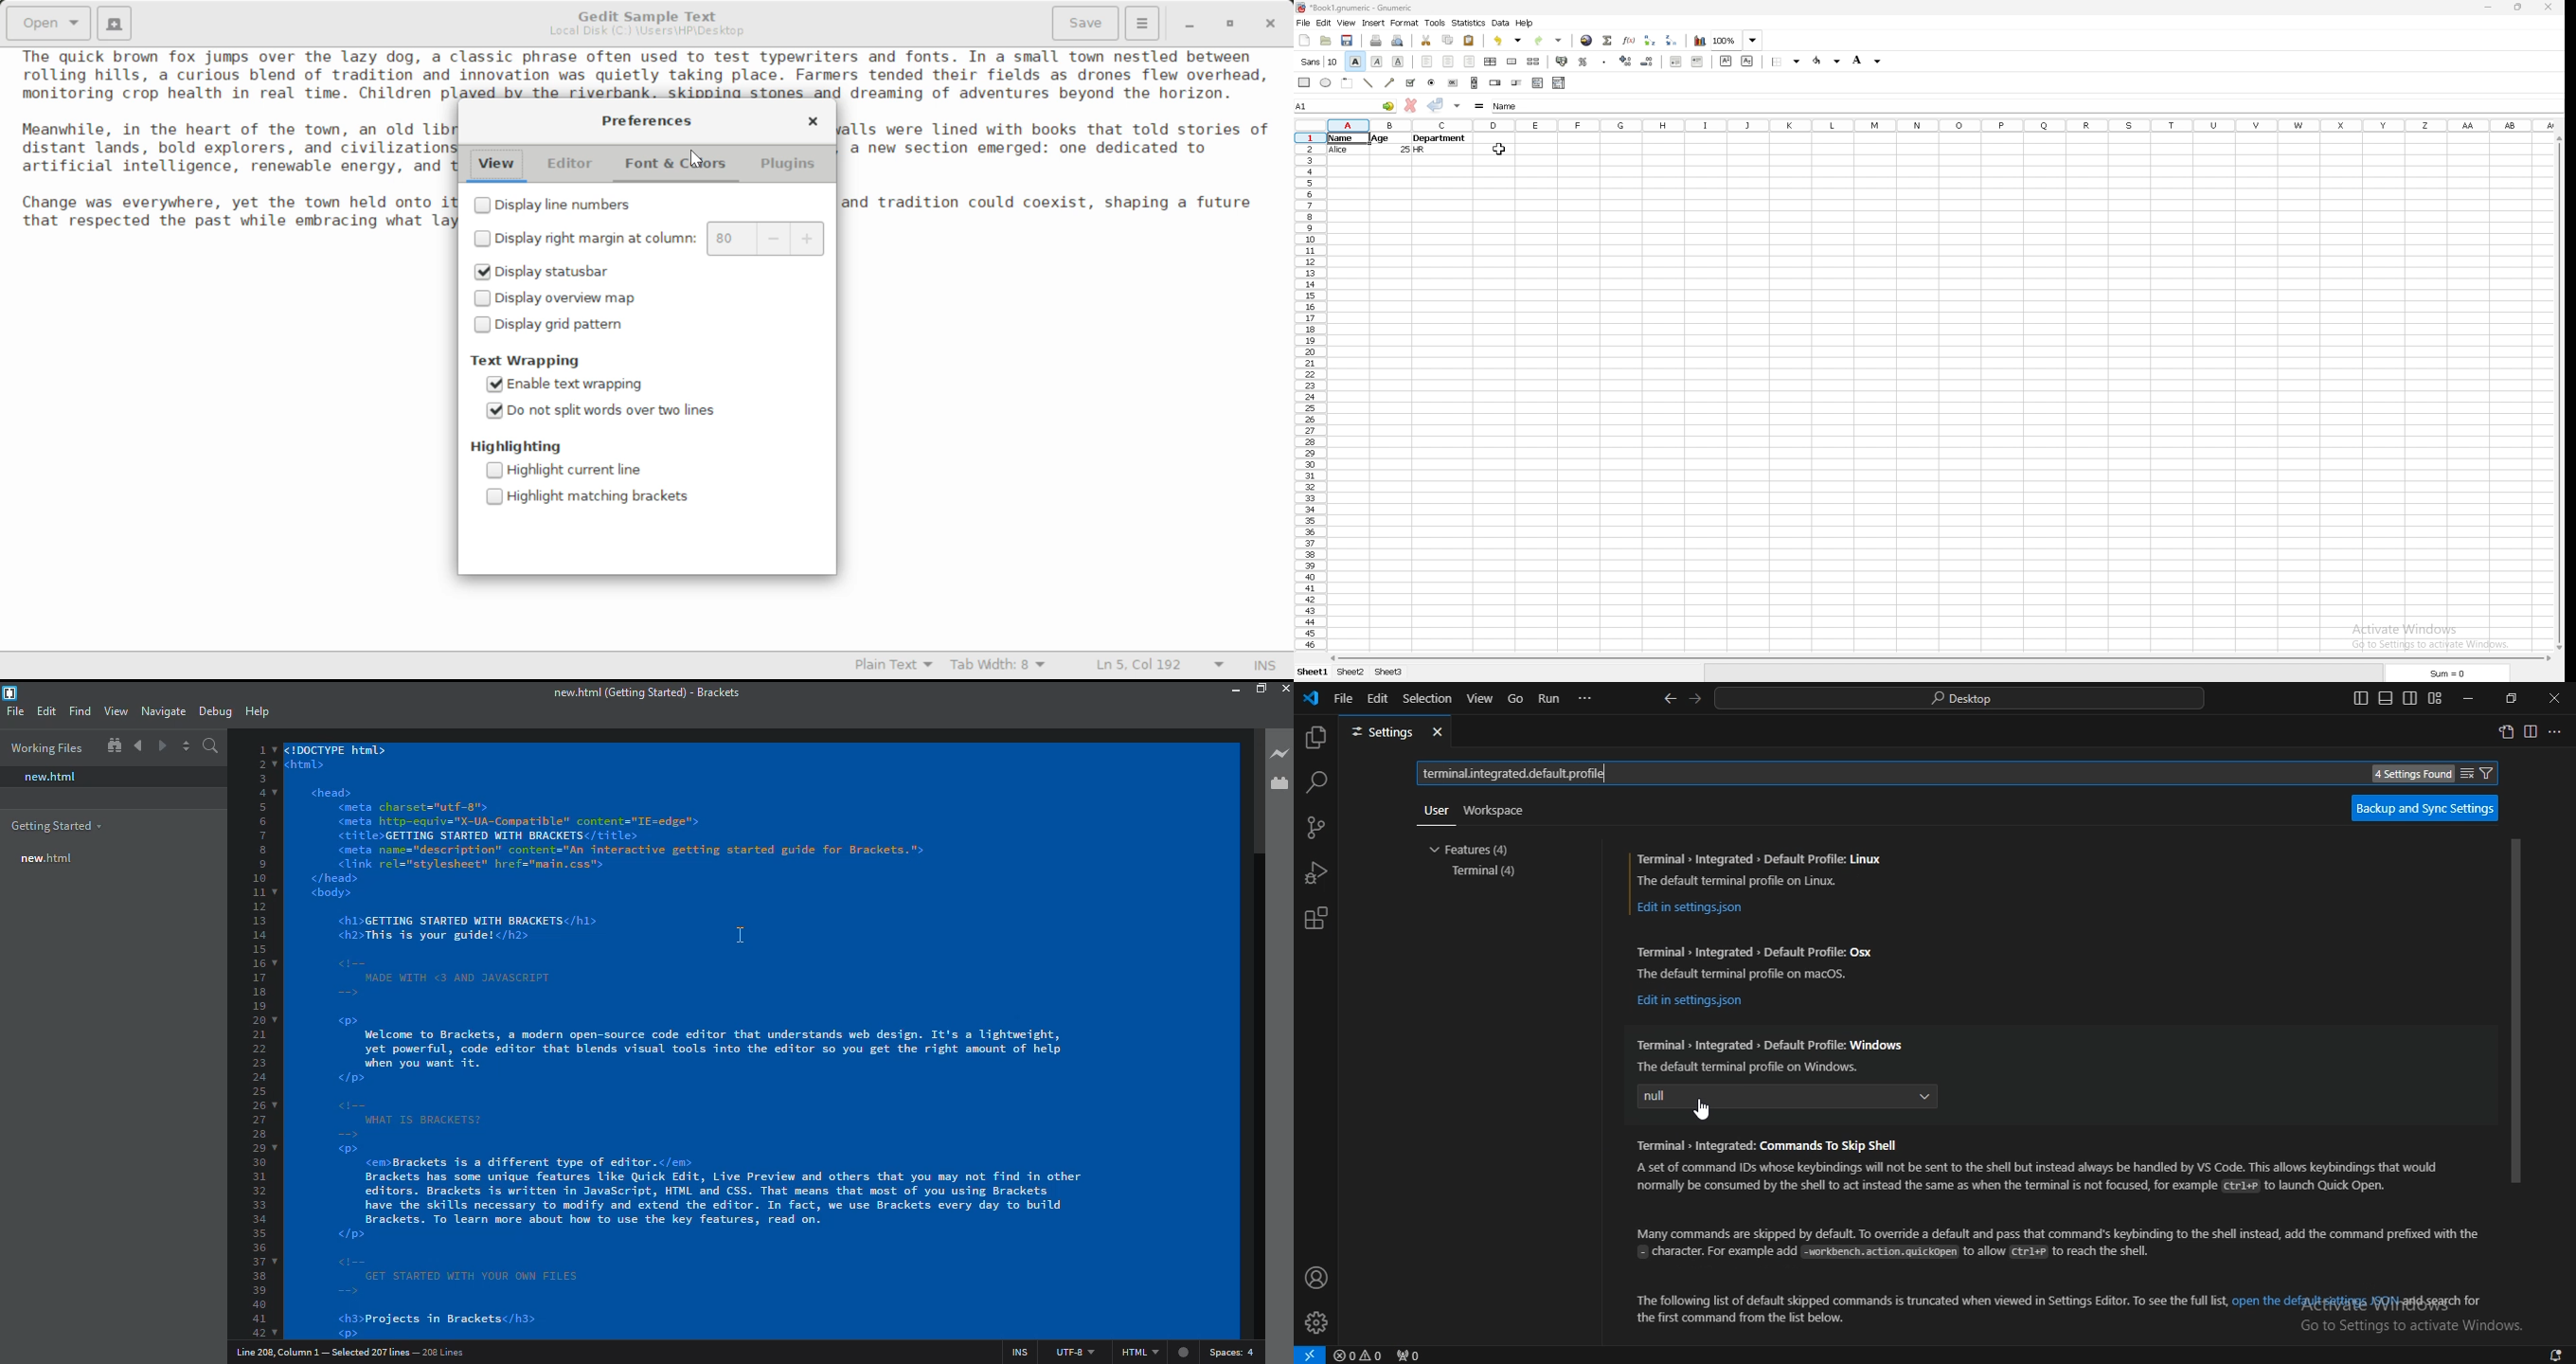 The height and width of the screenshot is (1372, 2576). Describe the element at coordinates (571, 164) in the screenshot. I see `Editor Tab` at that location.